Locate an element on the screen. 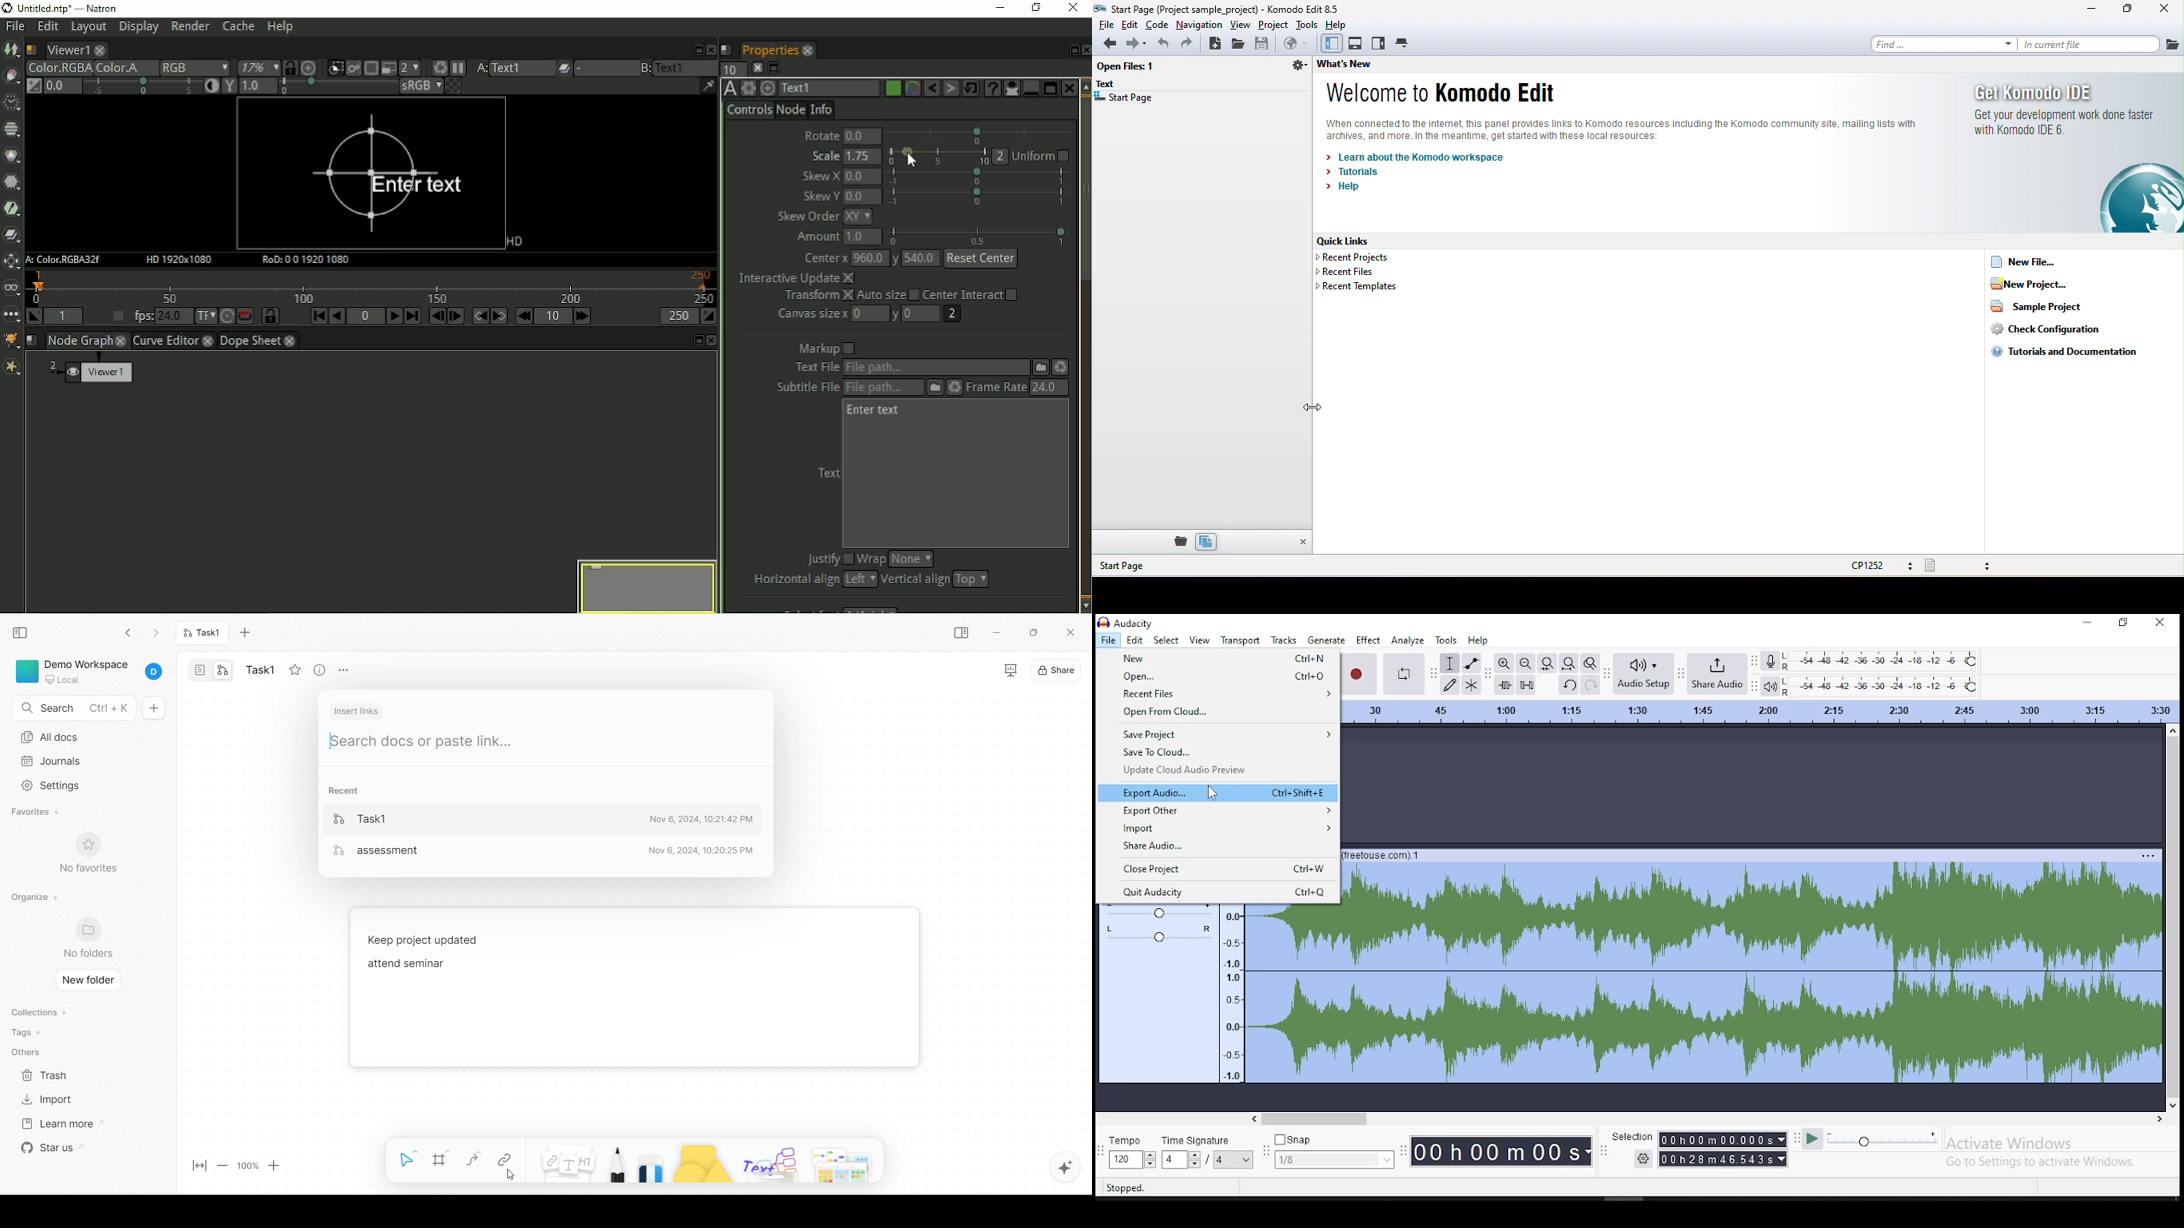 The width and height of the screenshot is (2184, 1232). Float pane is located at coordinates (694, 49).